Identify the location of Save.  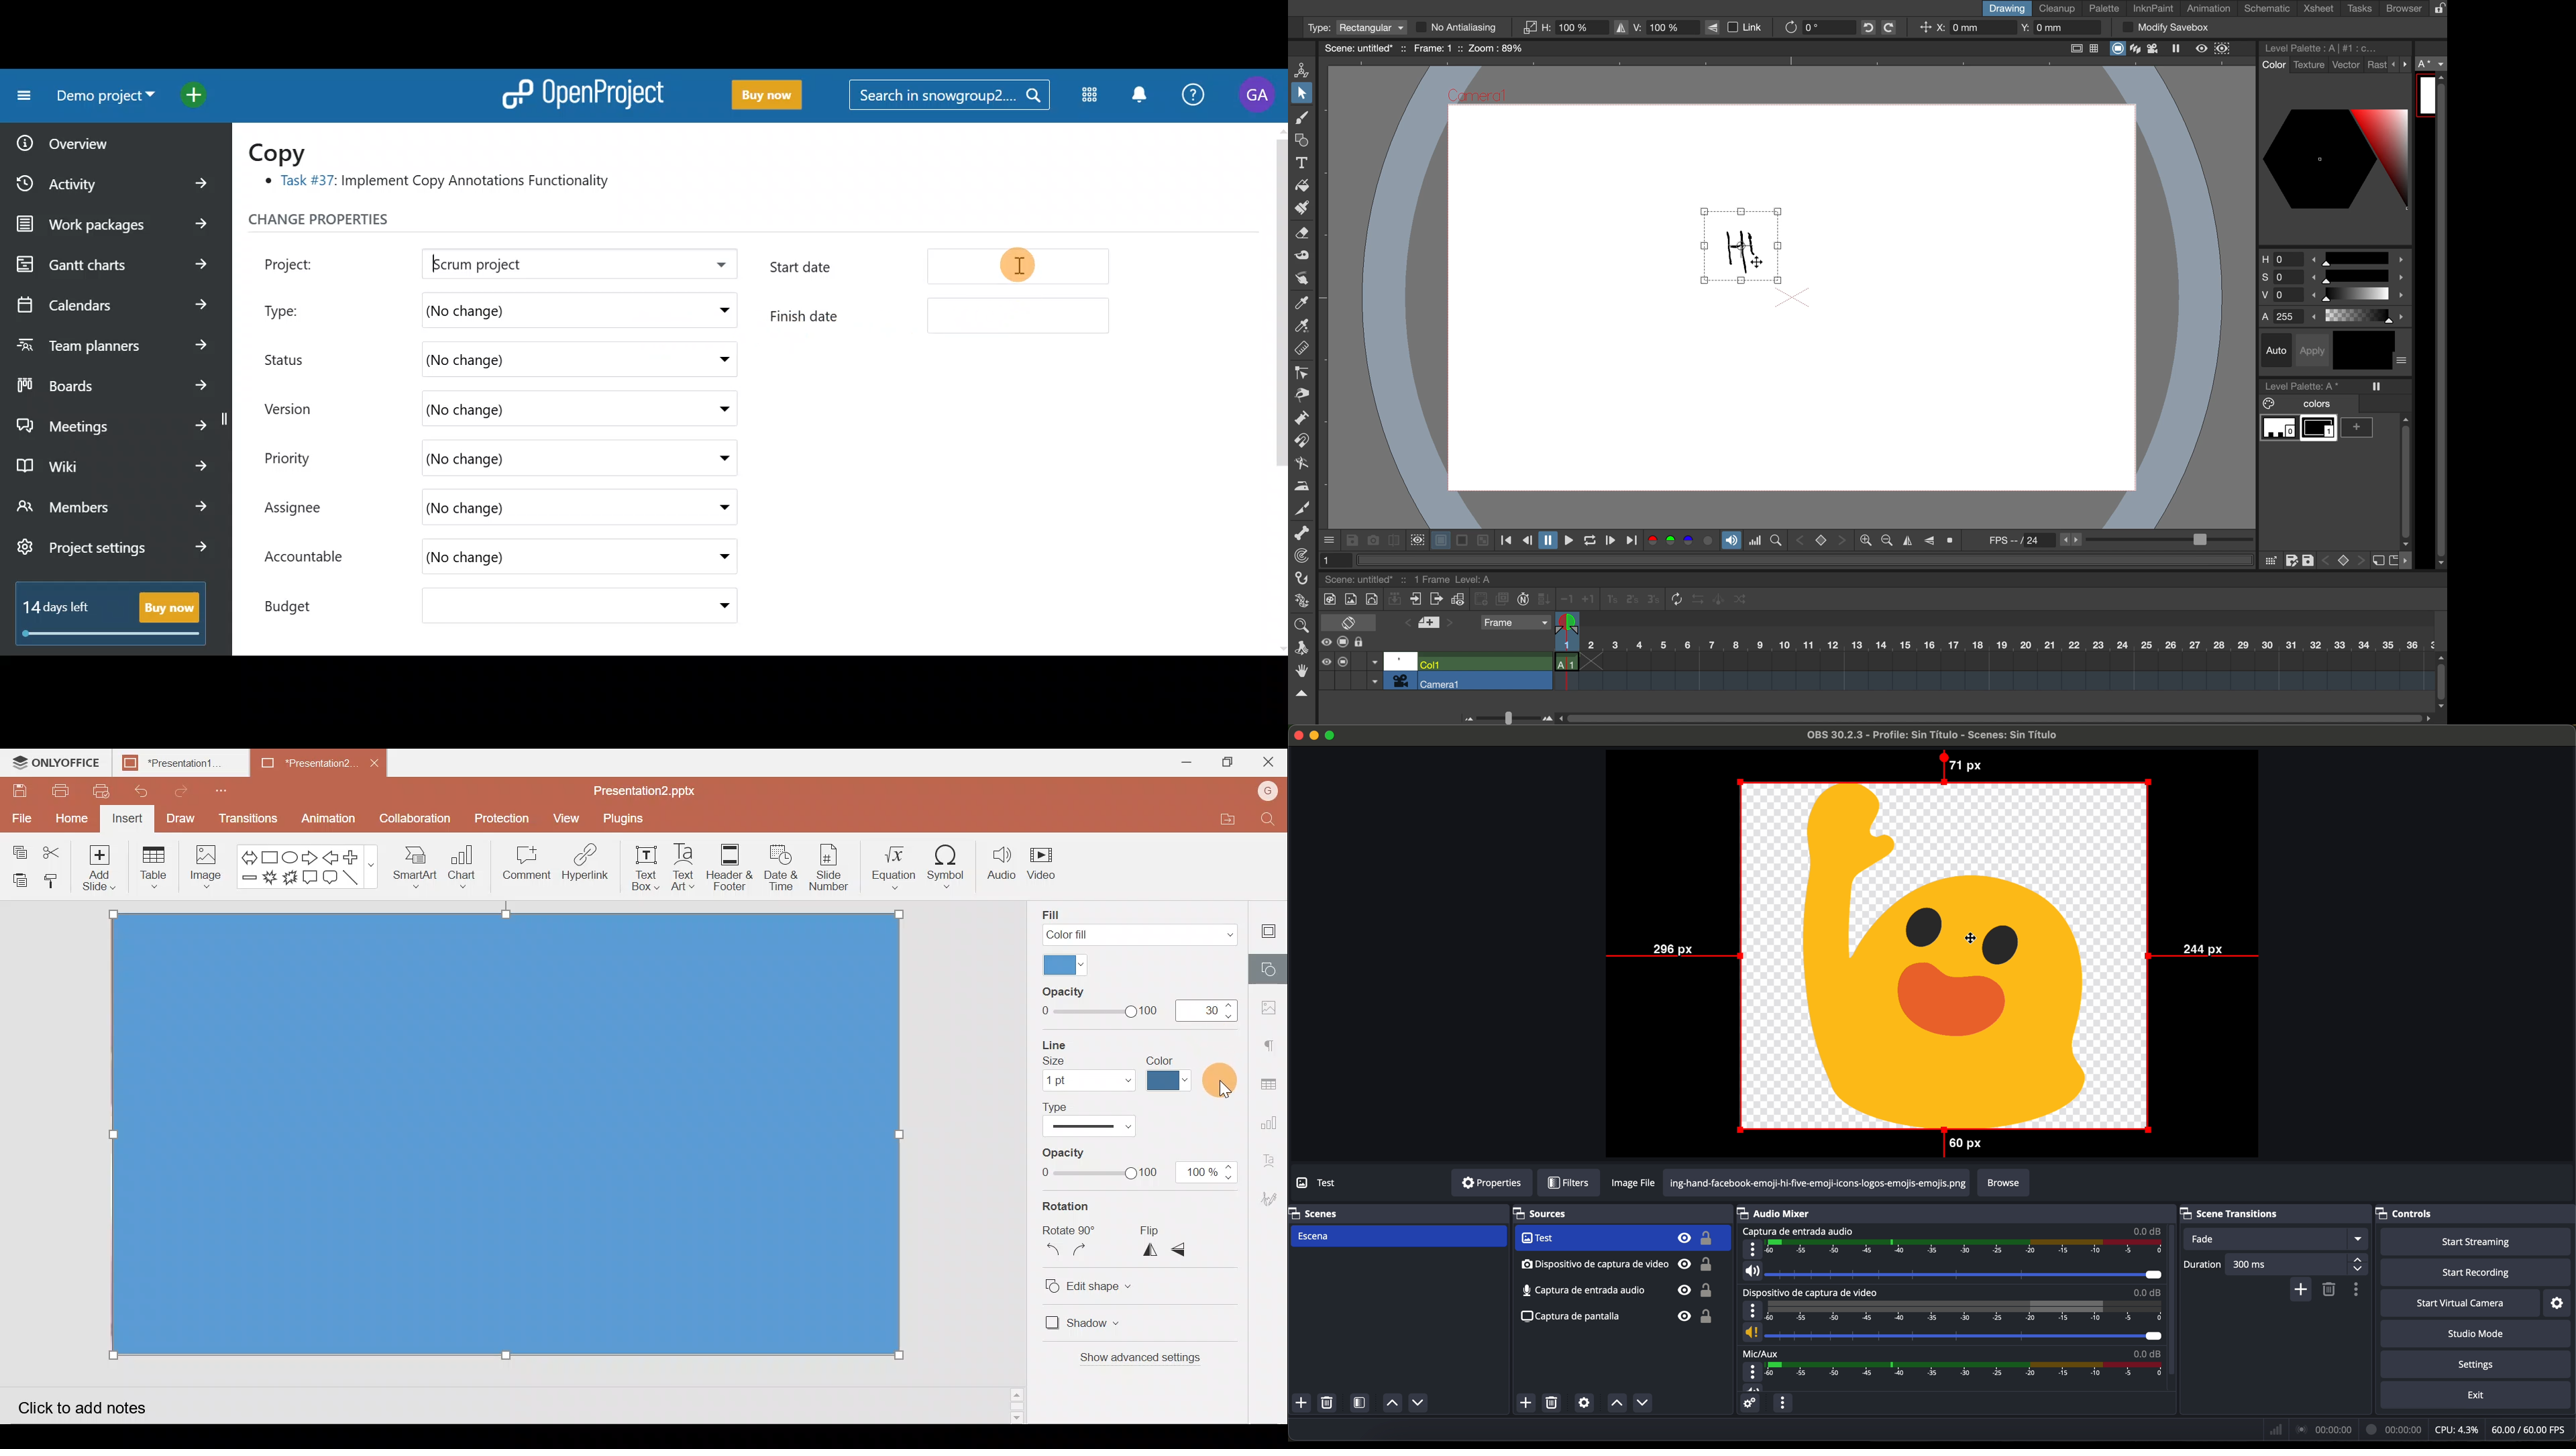
(19, 791).